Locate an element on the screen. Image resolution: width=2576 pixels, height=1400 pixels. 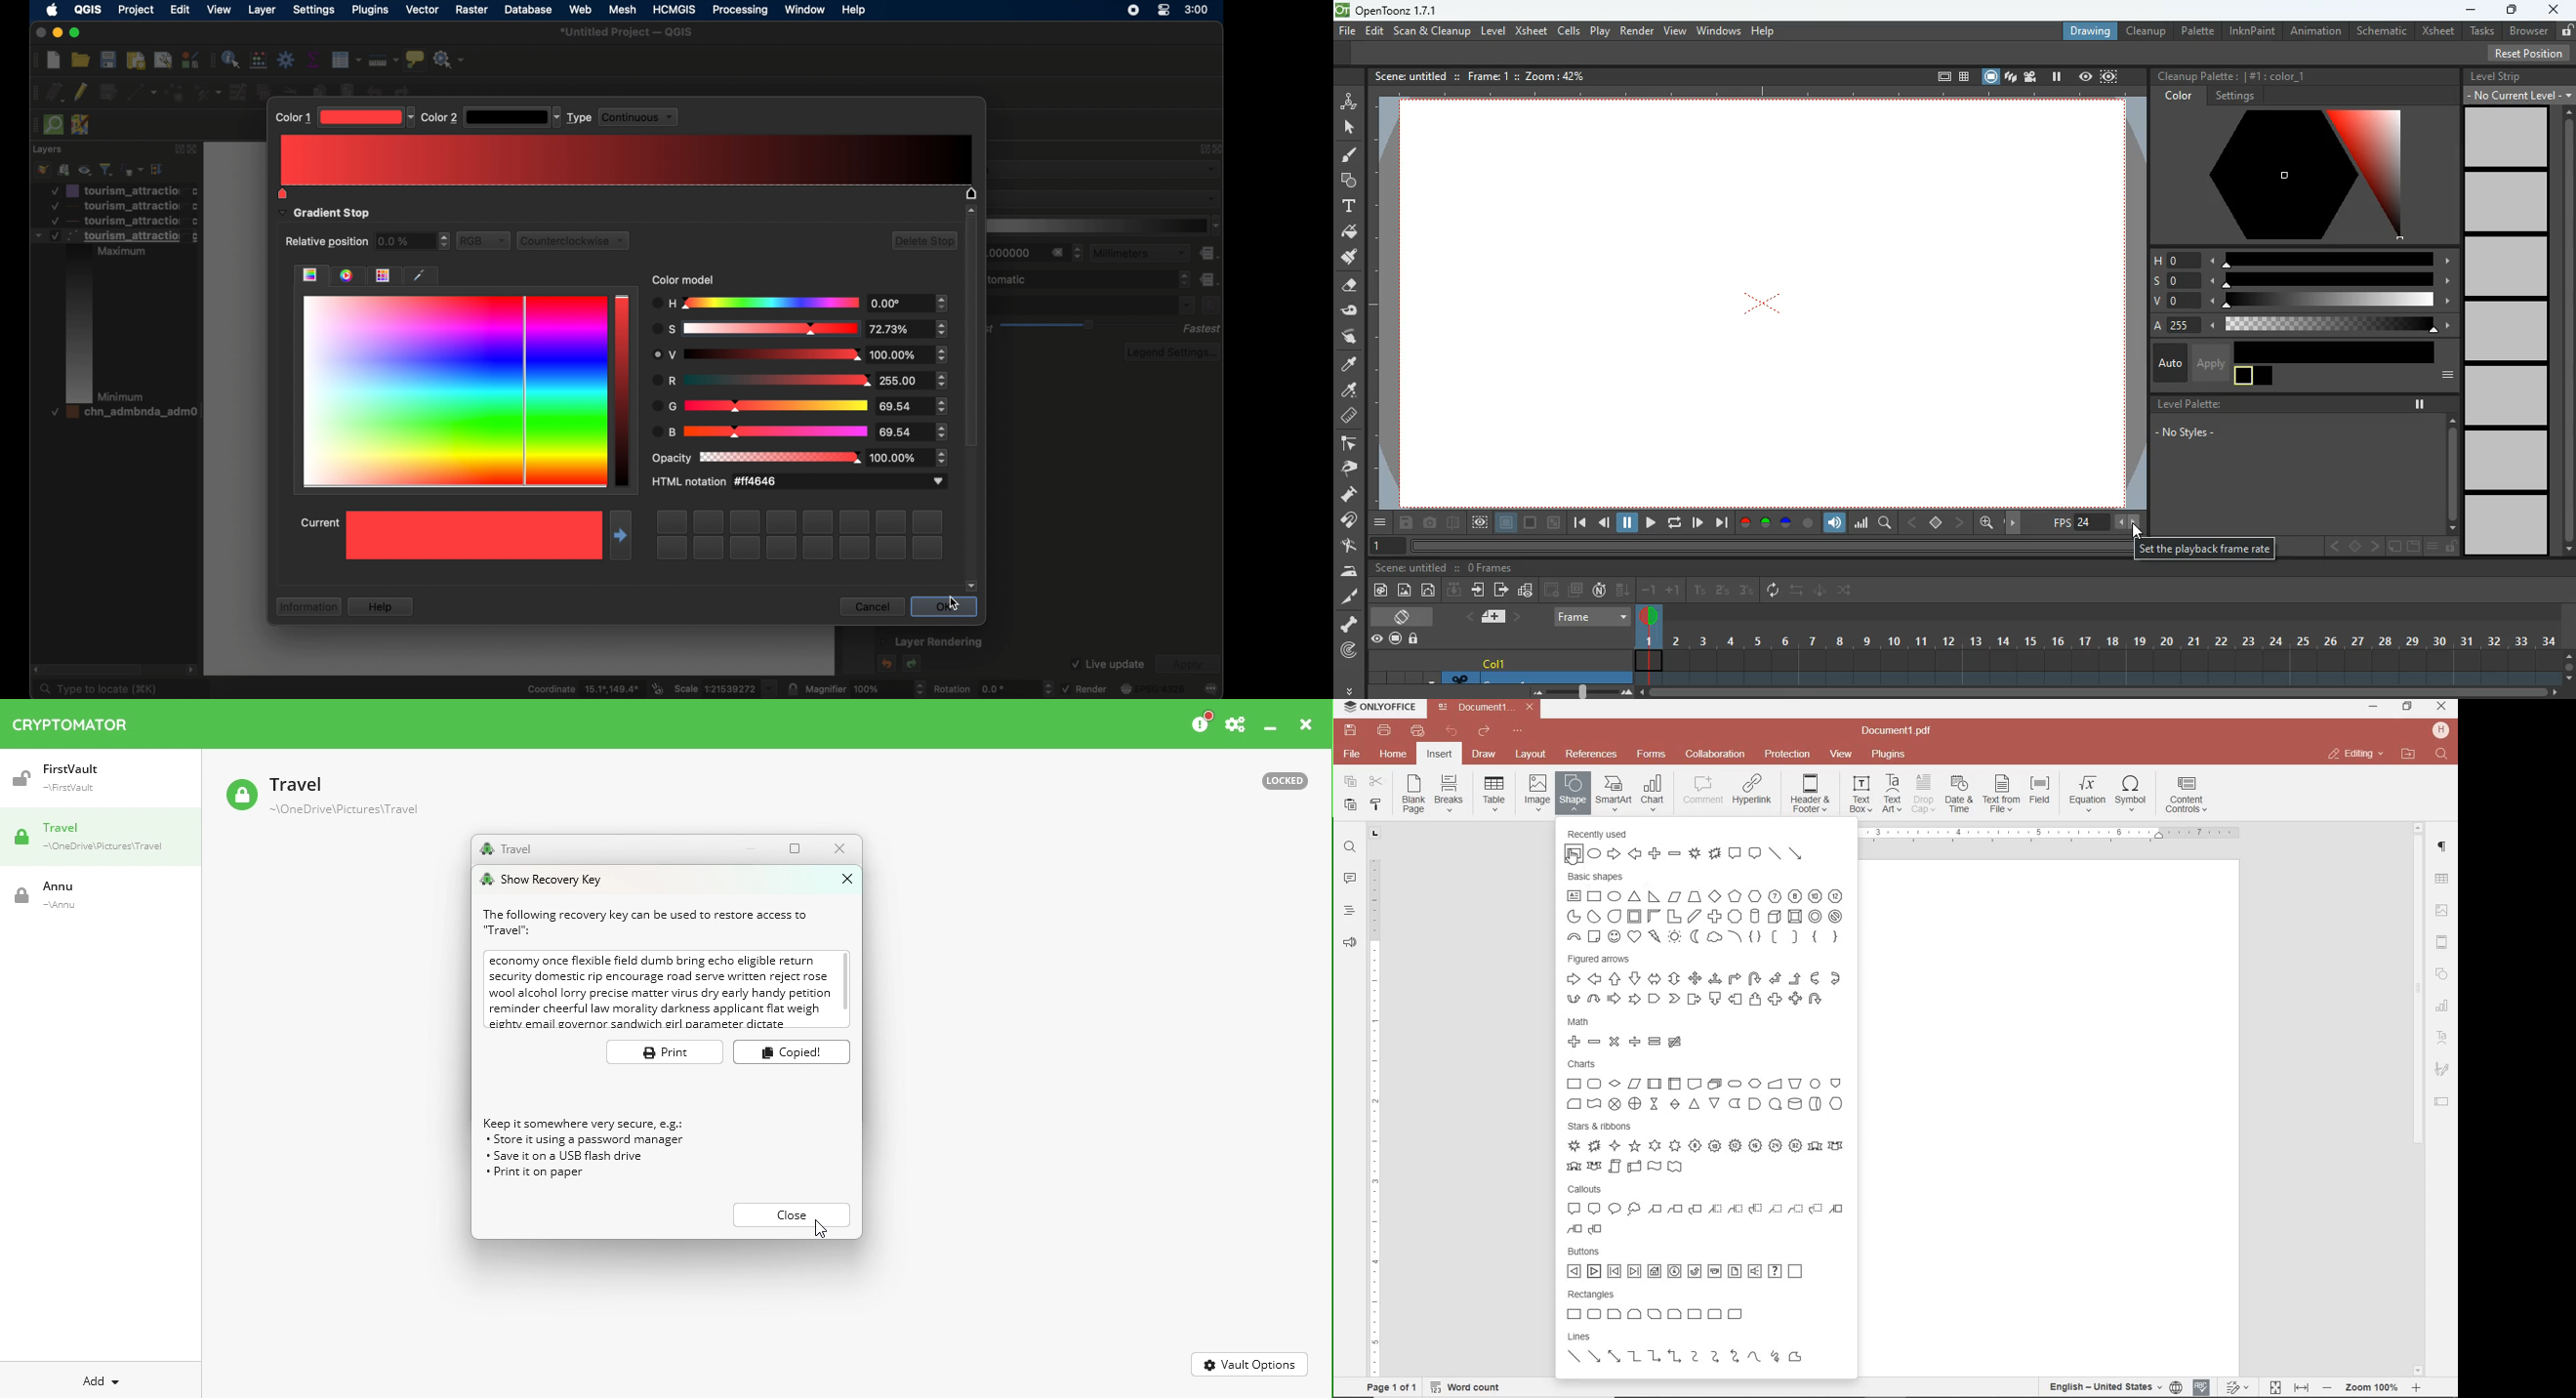
color changed is located at coordinates (773, 354).